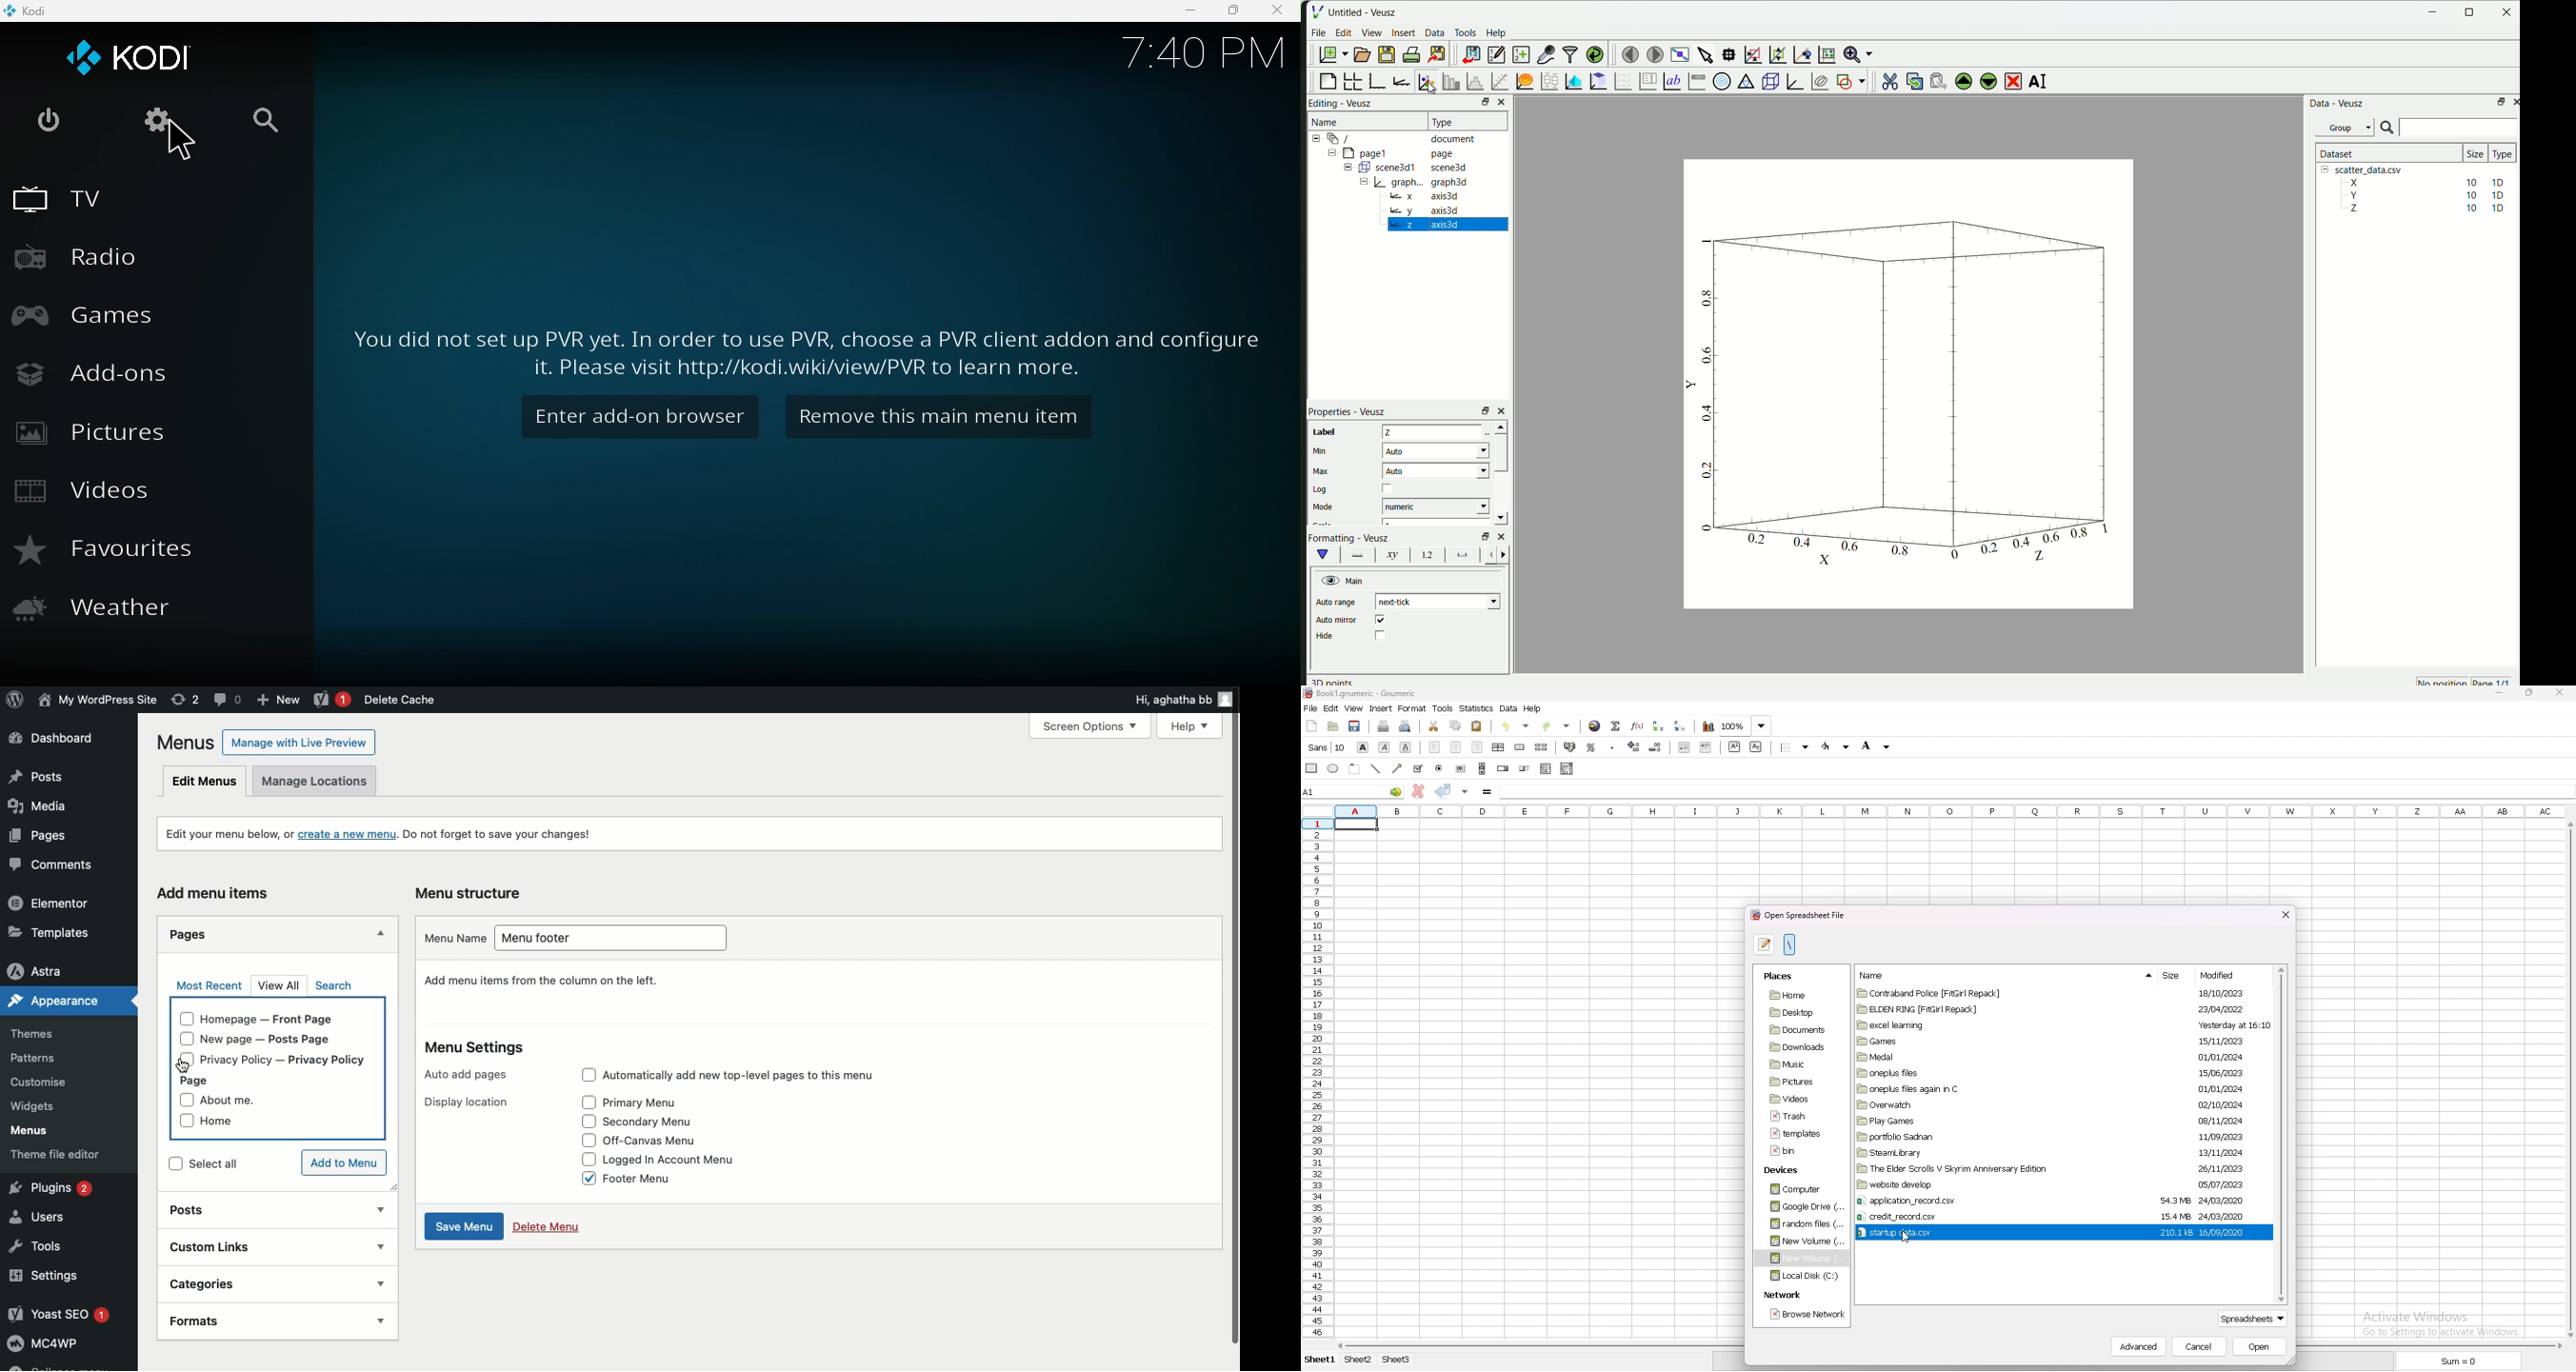 Image resolution: width=2576 pixels, height=1372 pixels. Describe the element at coordinates (2220, 1026) in the screenshot. I see `Yesterday at 16:10` at that location.